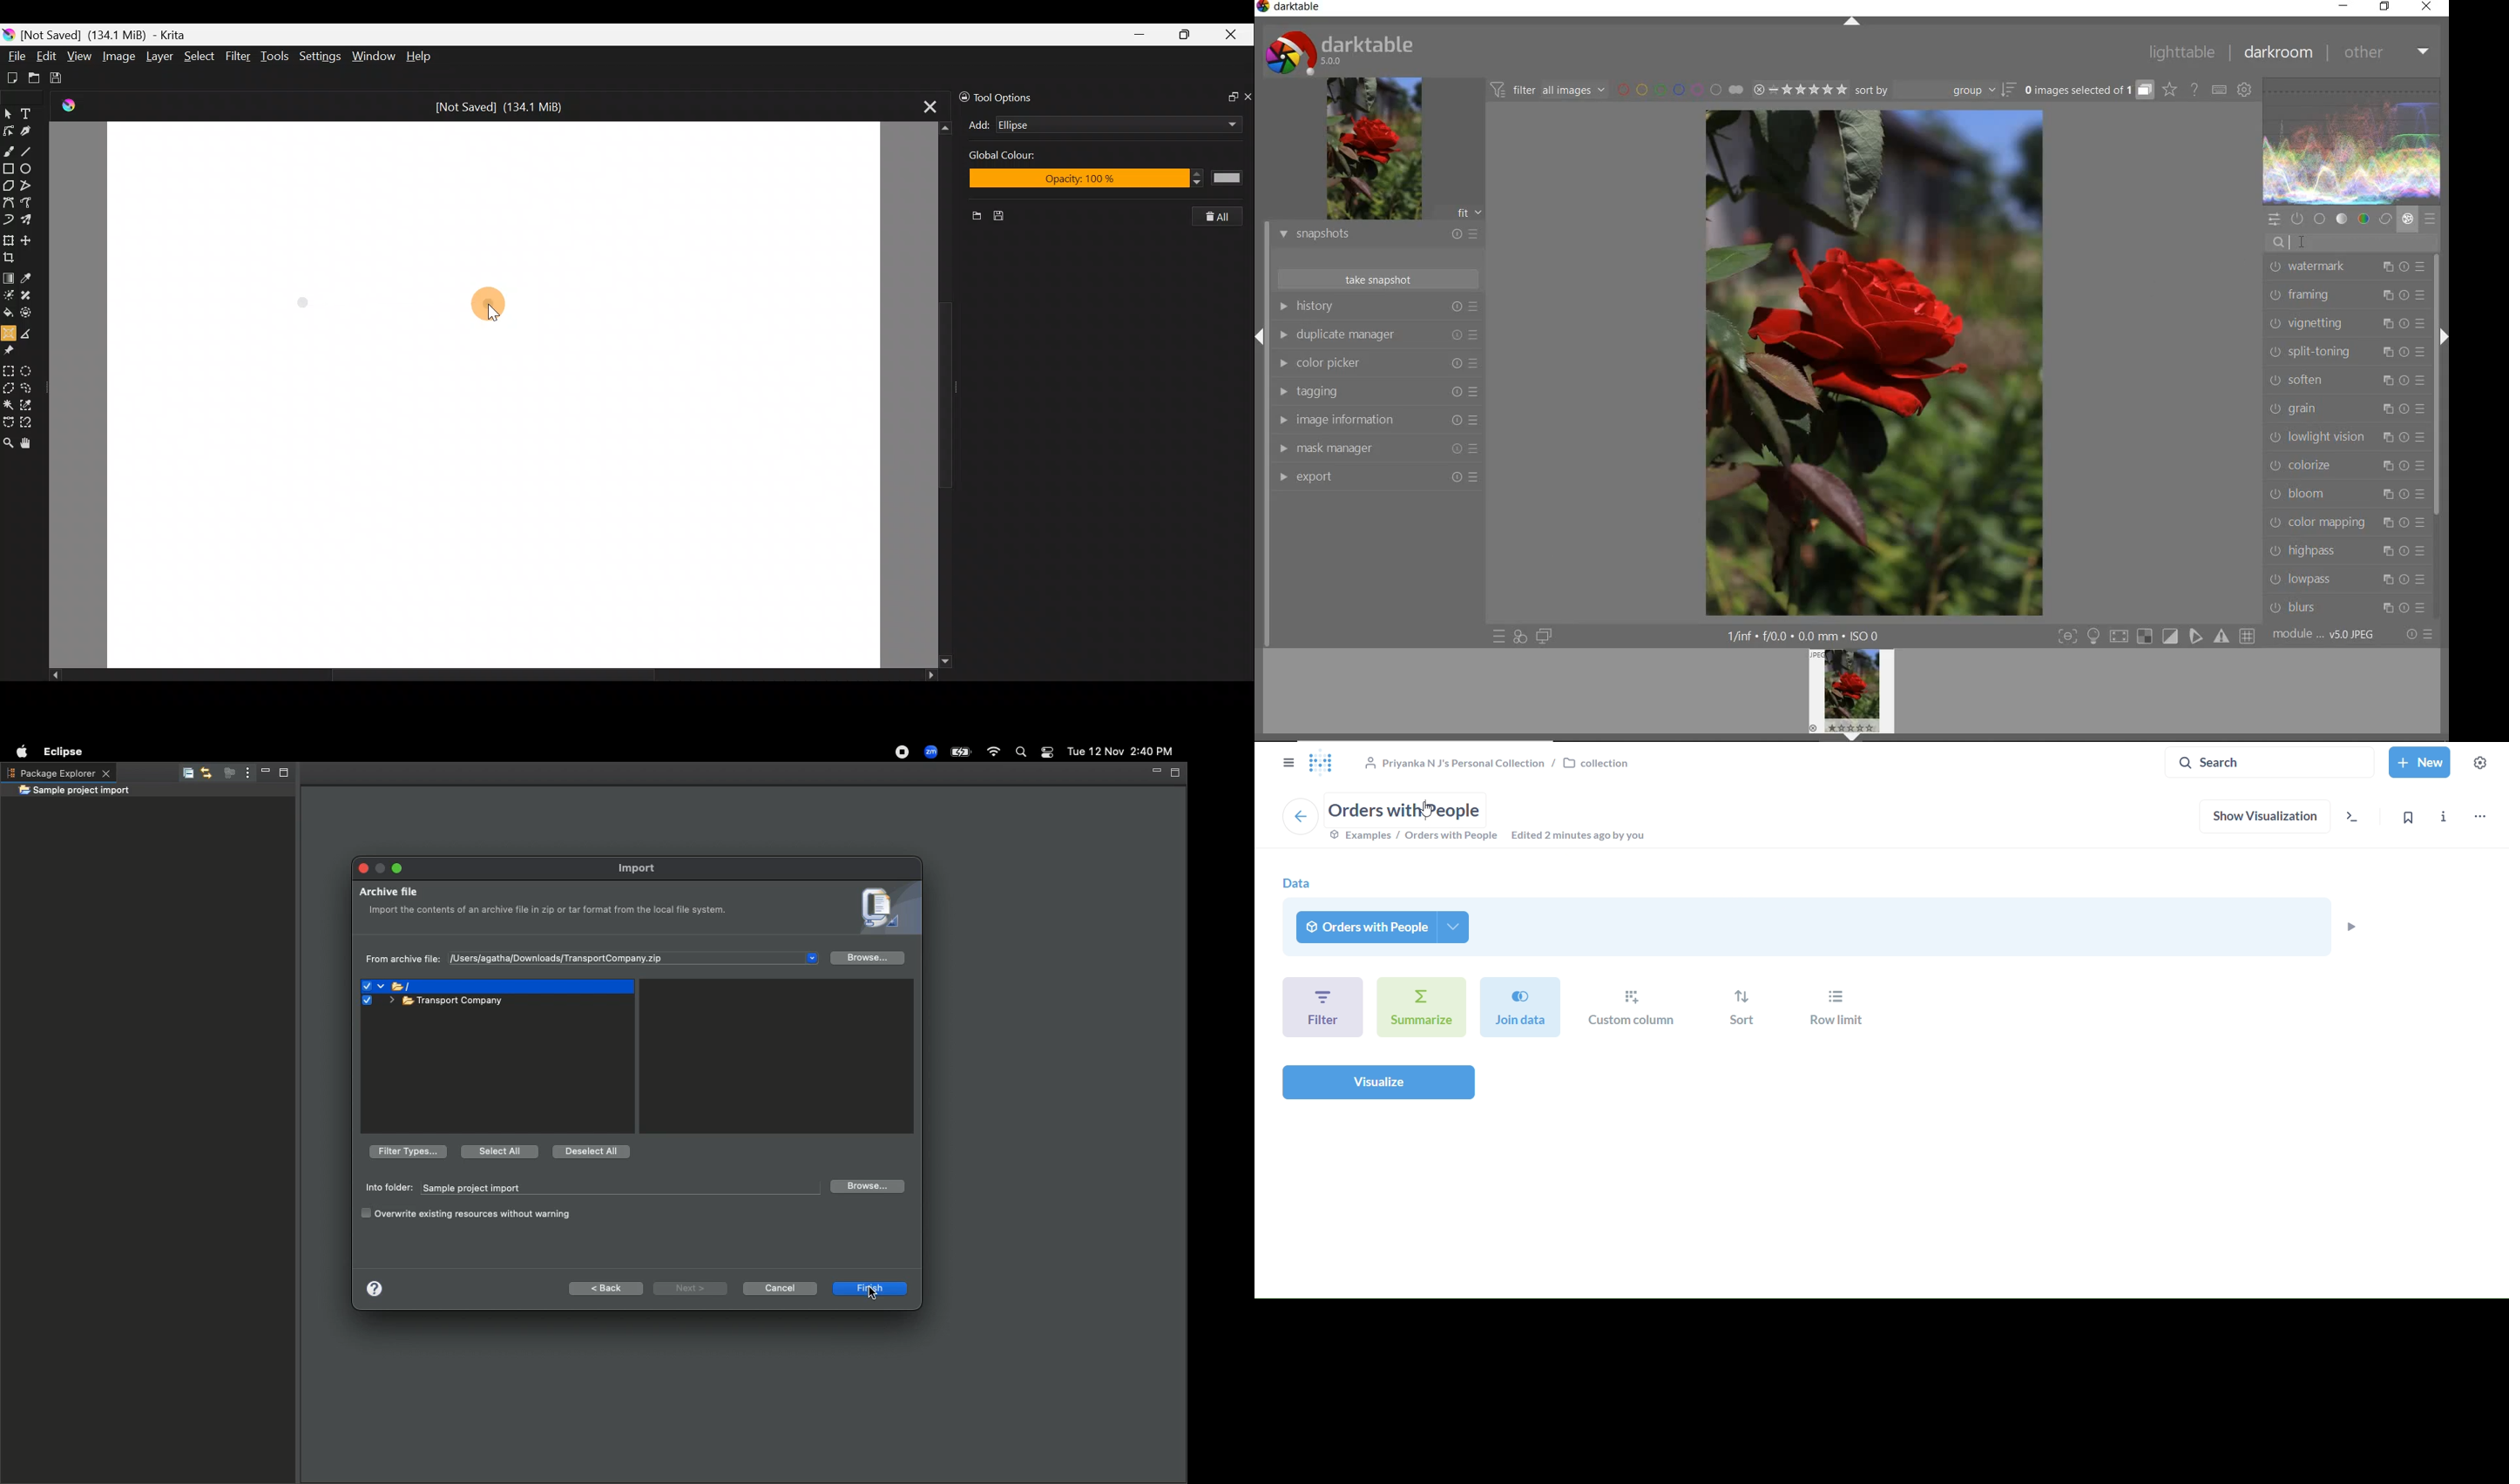 The image size is (2520, 1484). I want to click on Minimize, so click(1155, 772).